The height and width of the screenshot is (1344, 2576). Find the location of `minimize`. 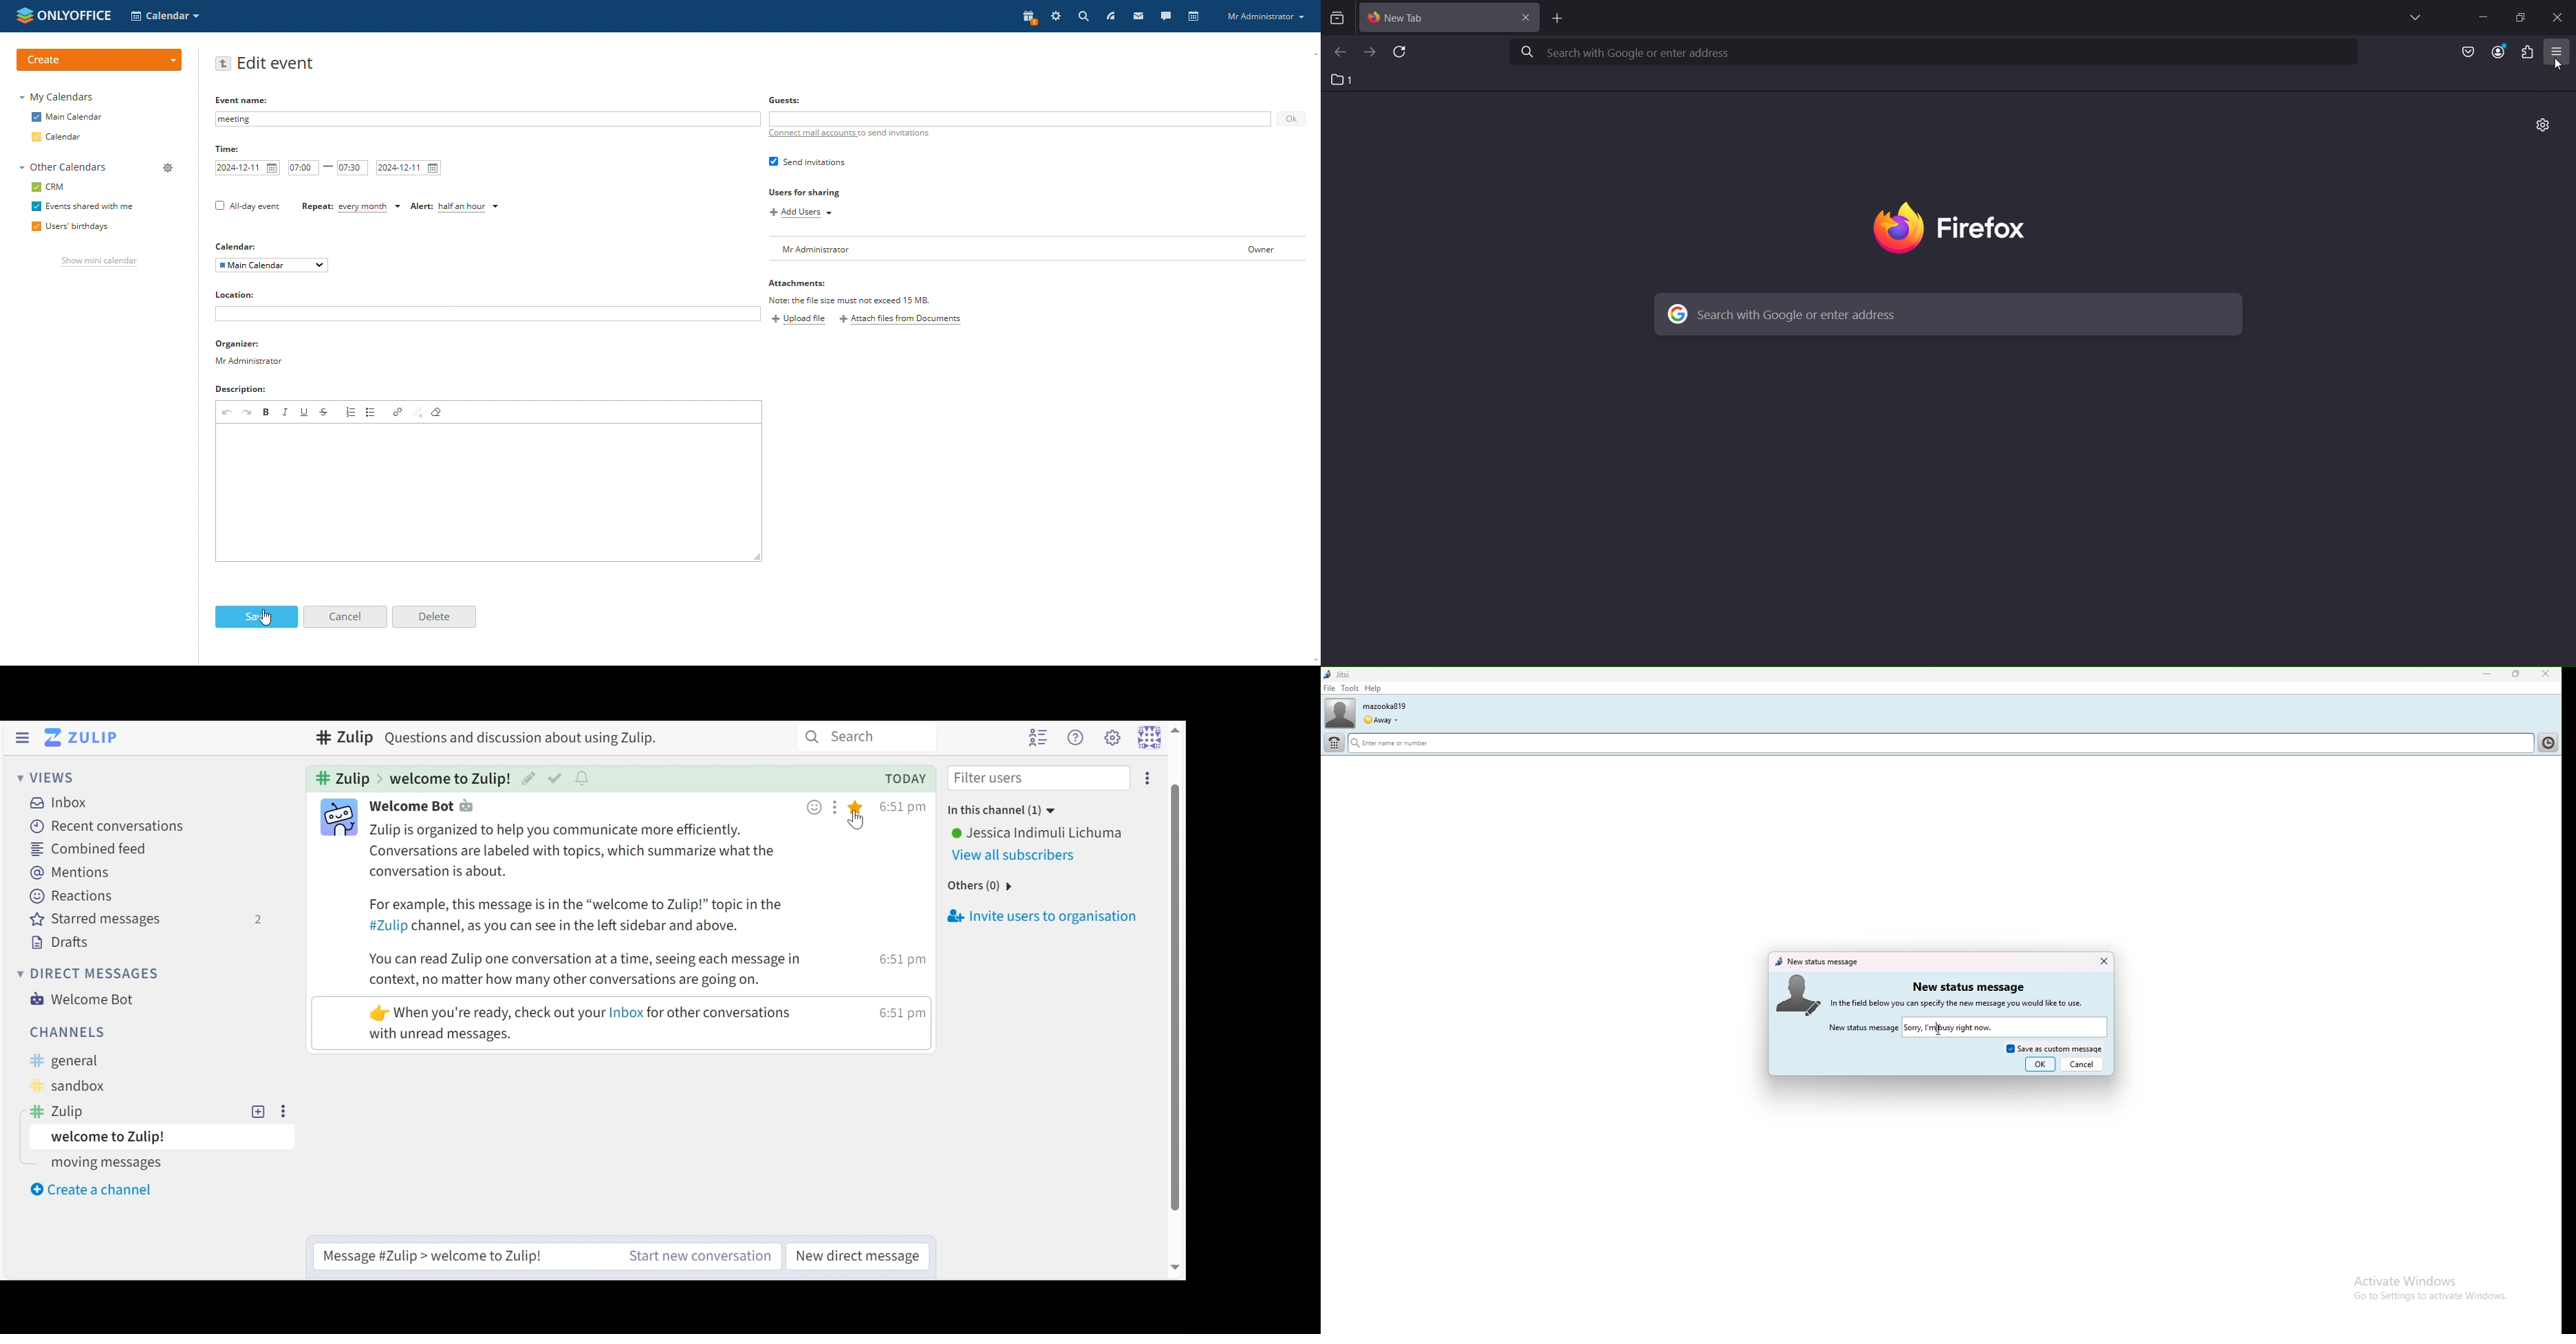

minimize is located at coordinates (2478, 16).